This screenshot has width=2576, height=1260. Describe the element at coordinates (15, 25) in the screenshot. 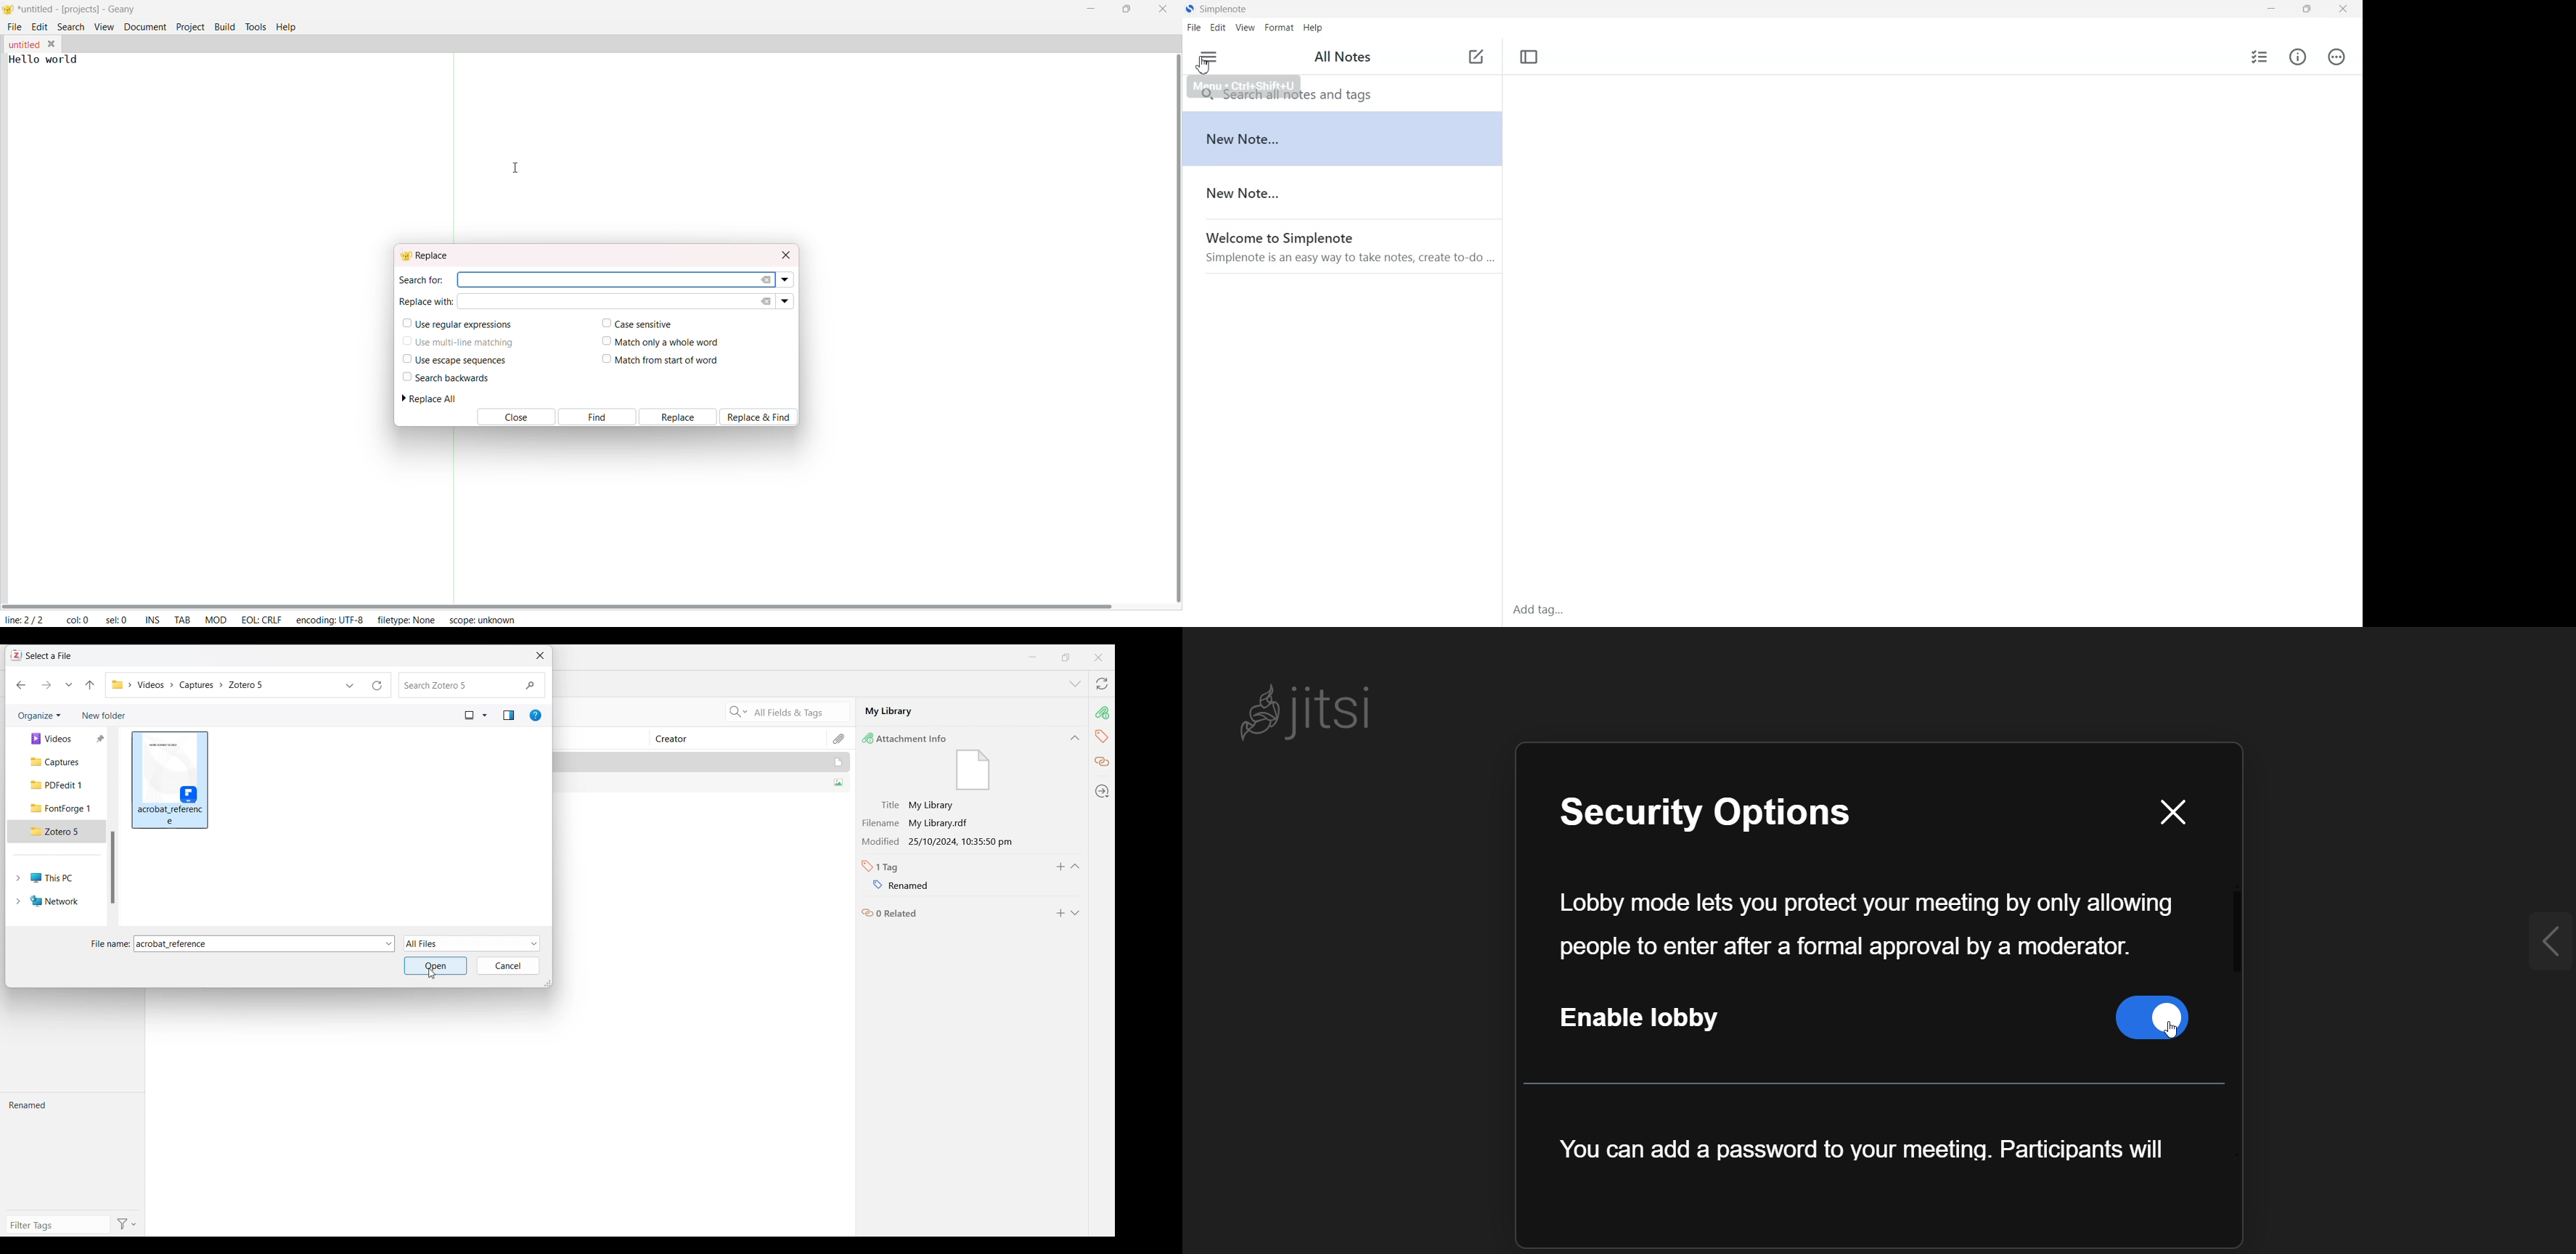

I see `file` at that location.